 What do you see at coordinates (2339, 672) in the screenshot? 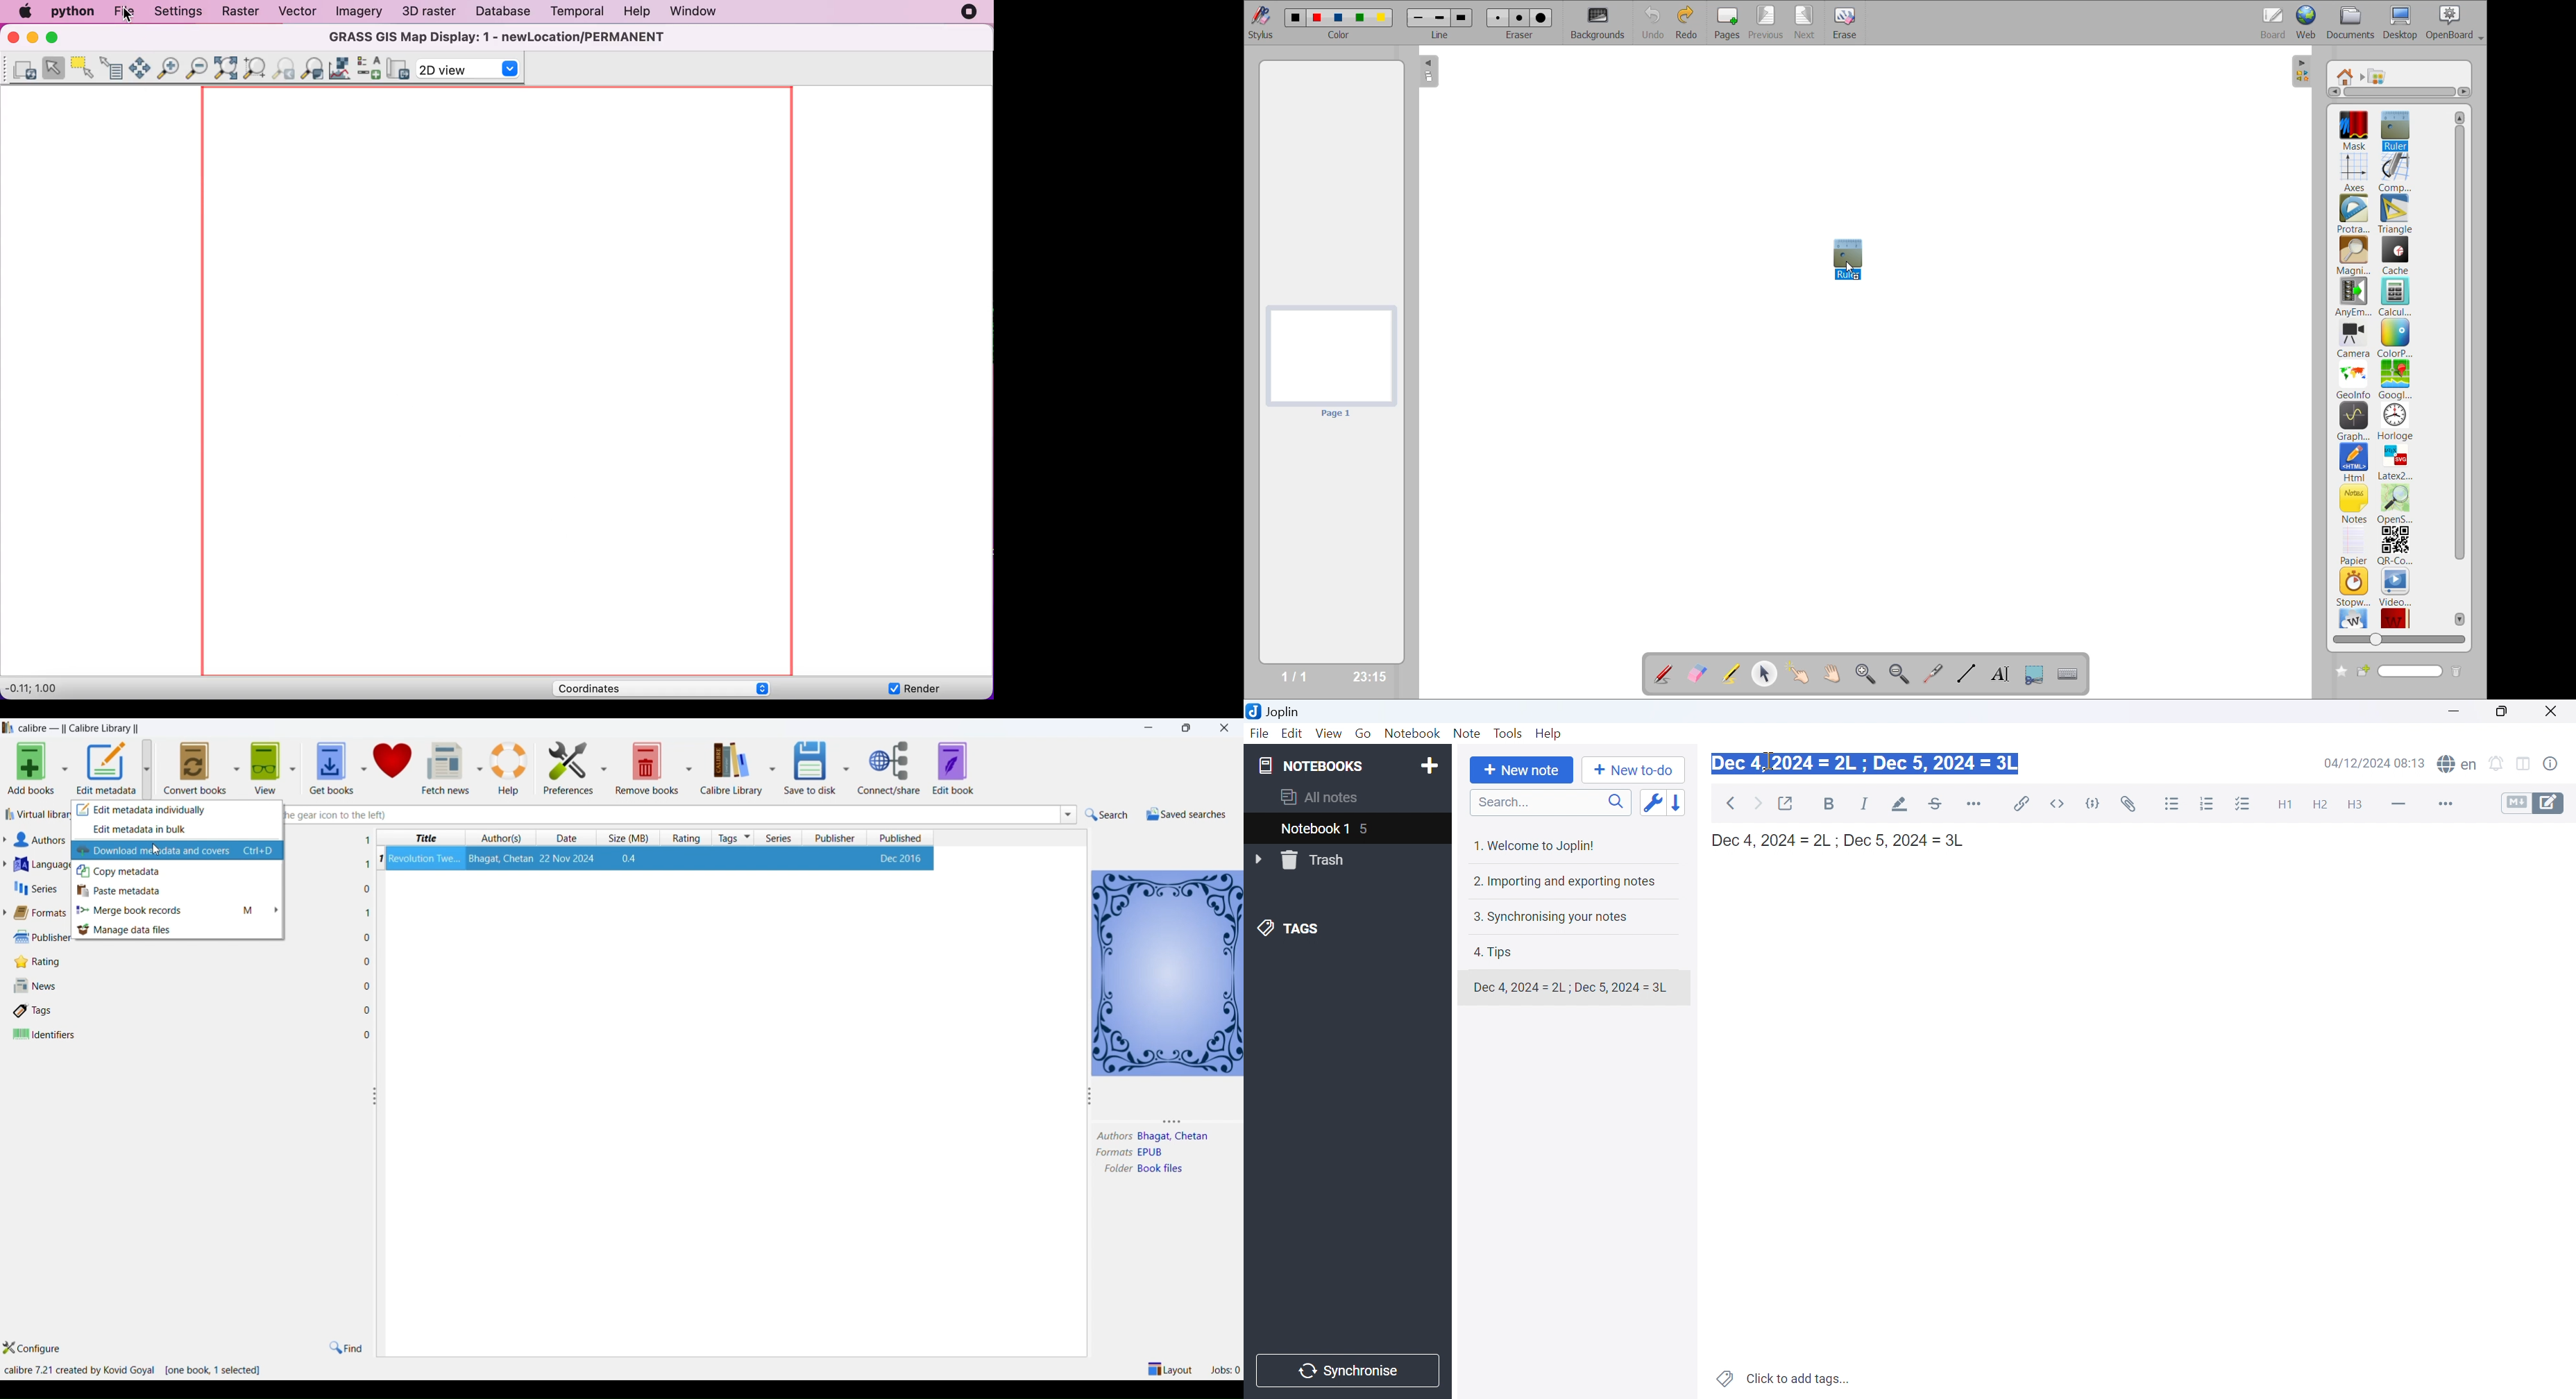
I see `create new folder` at bounding box center [2339, 672].